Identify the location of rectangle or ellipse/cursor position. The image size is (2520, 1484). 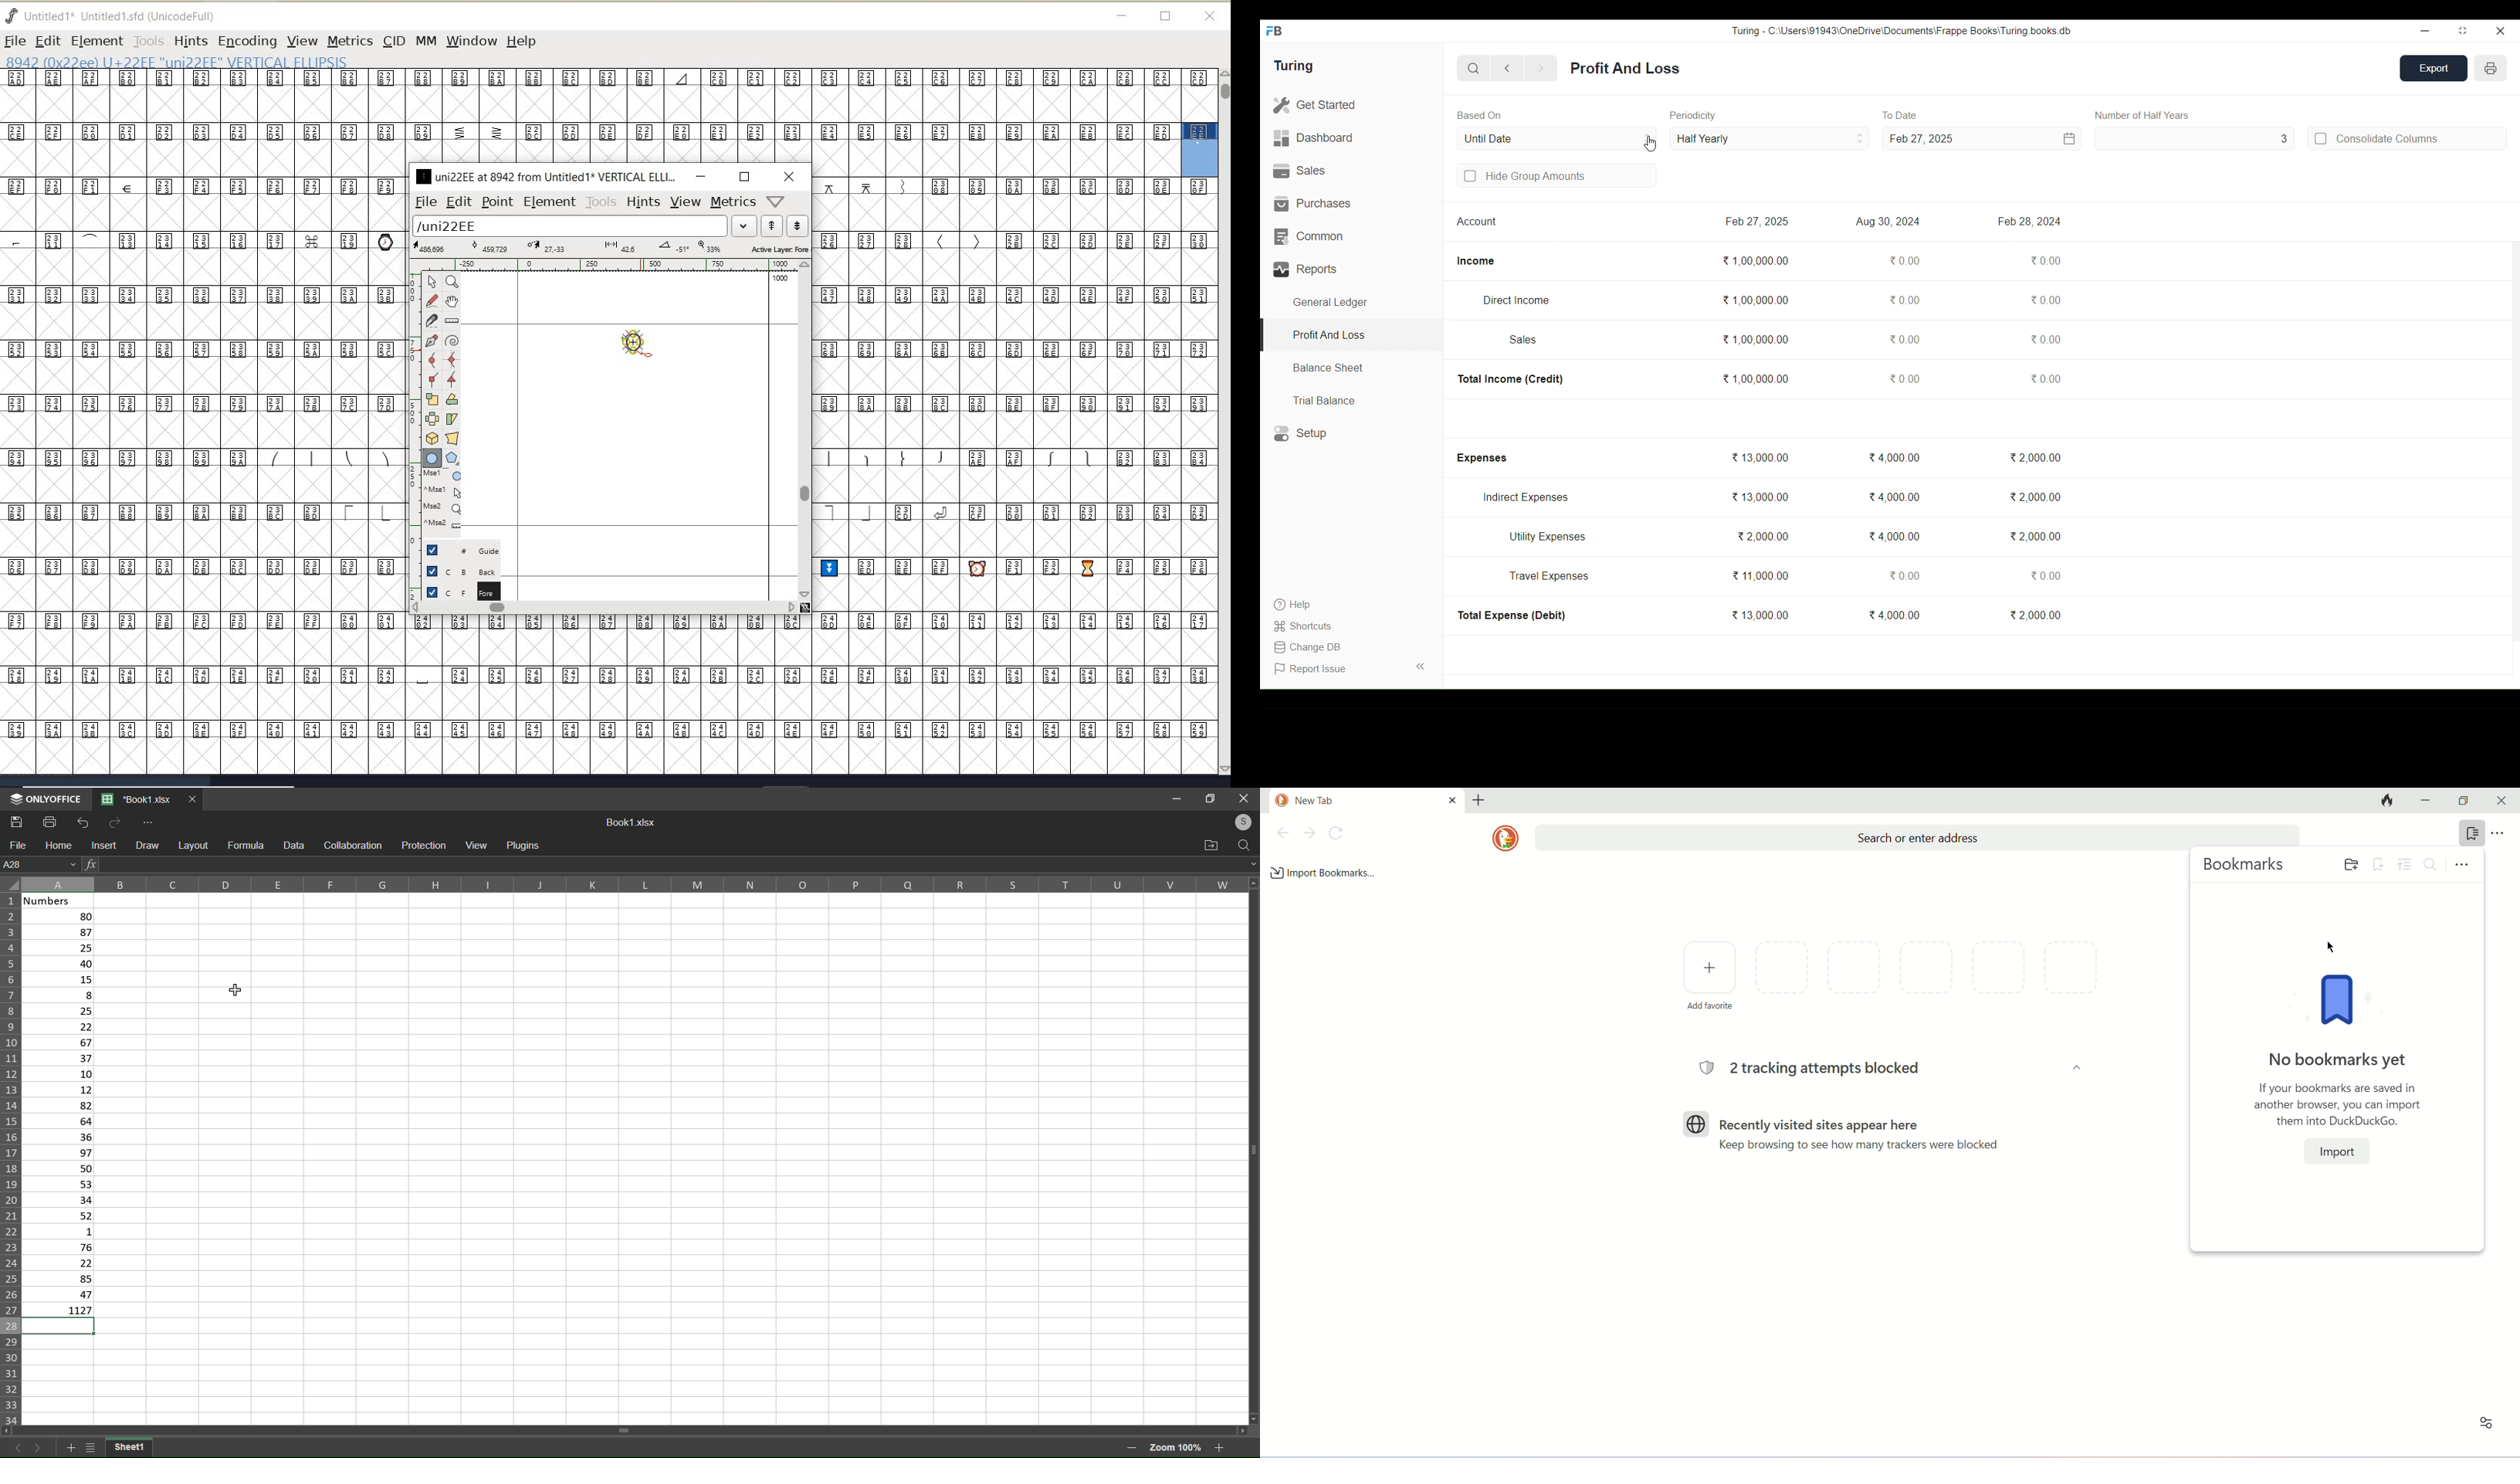
(649, 359).